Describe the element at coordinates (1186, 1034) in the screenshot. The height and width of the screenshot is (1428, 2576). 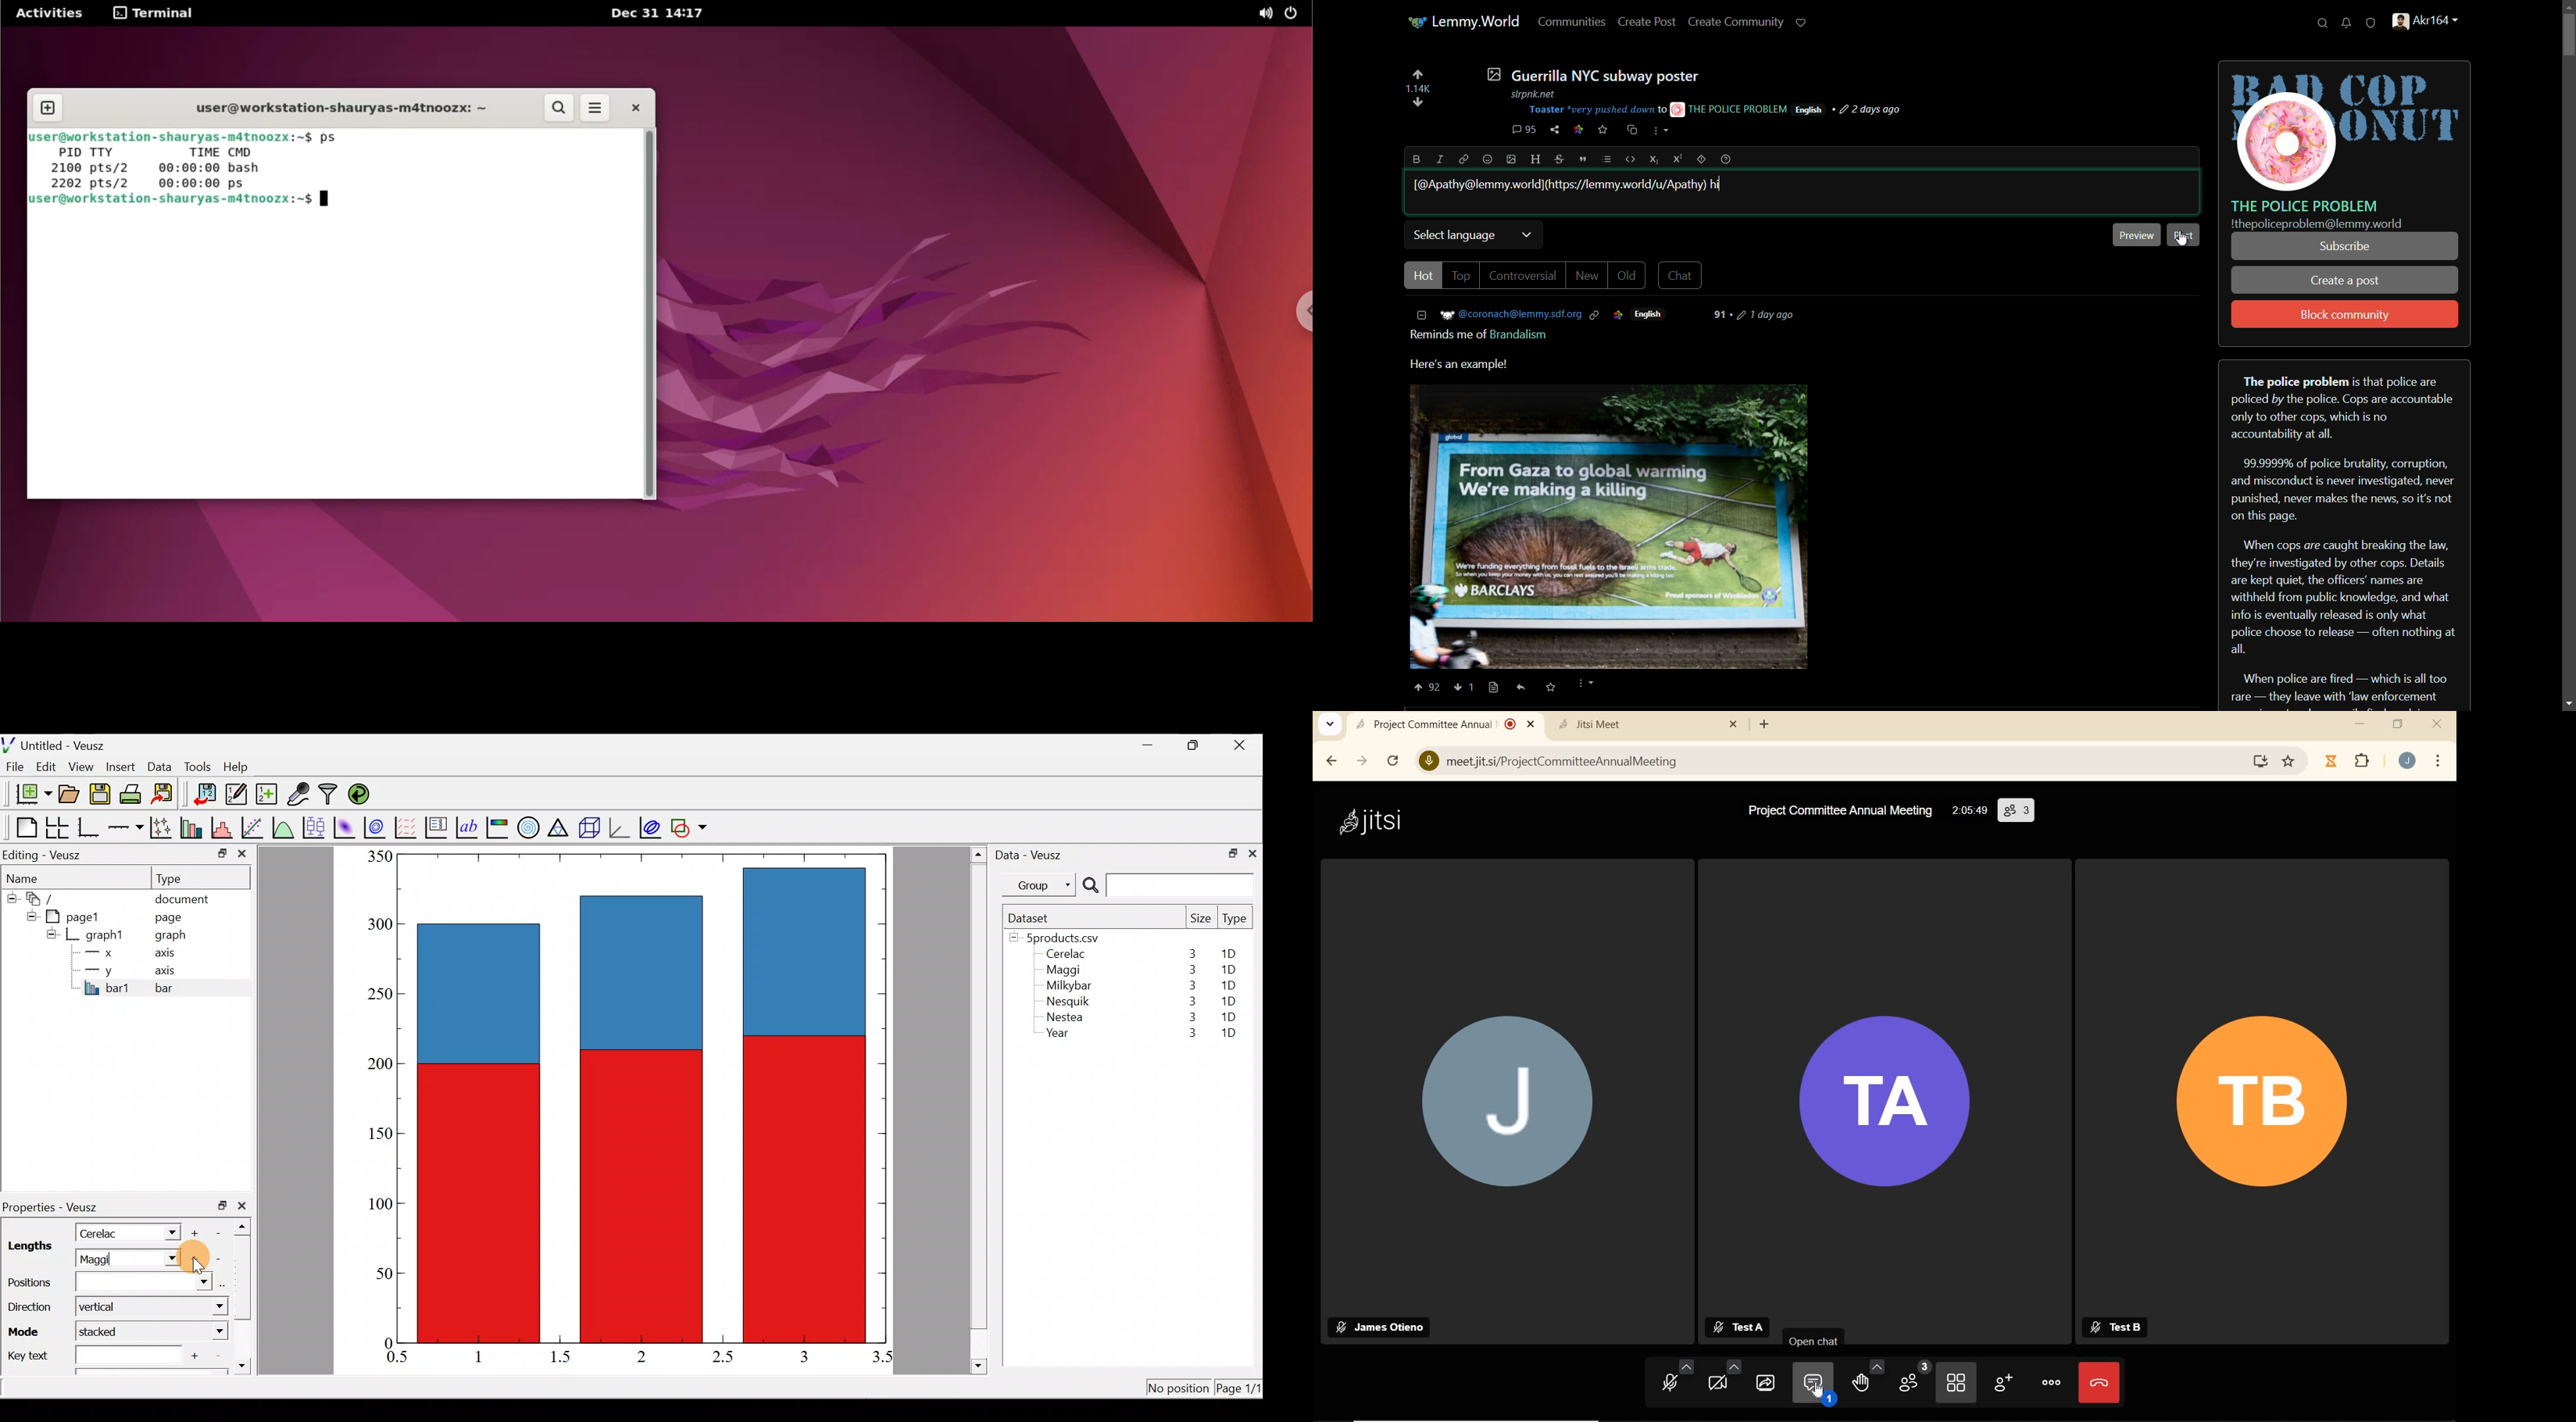
I see `3` at that location.